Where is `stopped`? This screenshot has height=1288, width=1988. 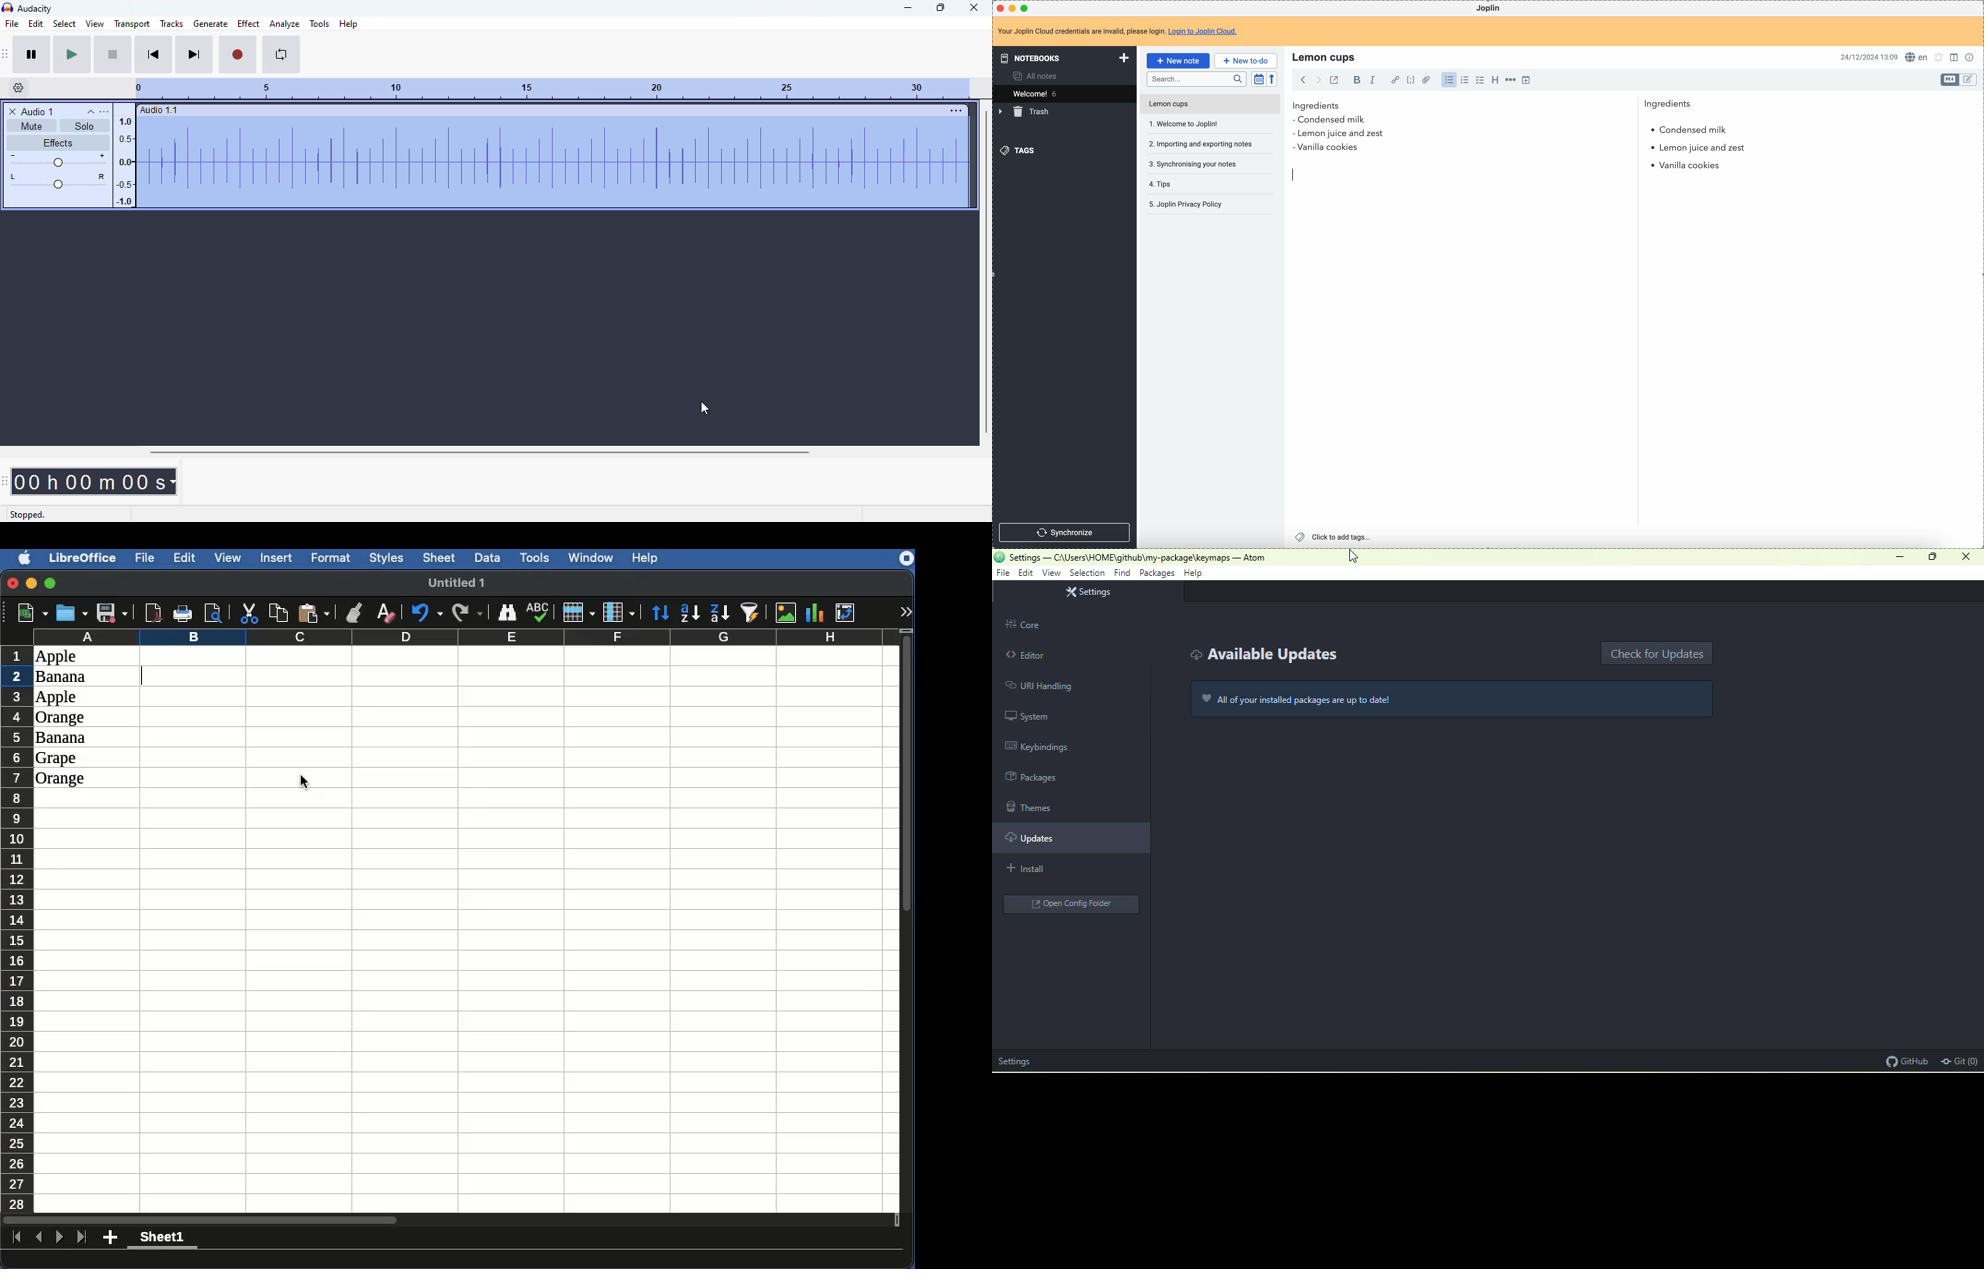
stopped is located at coordinates (28, 516).